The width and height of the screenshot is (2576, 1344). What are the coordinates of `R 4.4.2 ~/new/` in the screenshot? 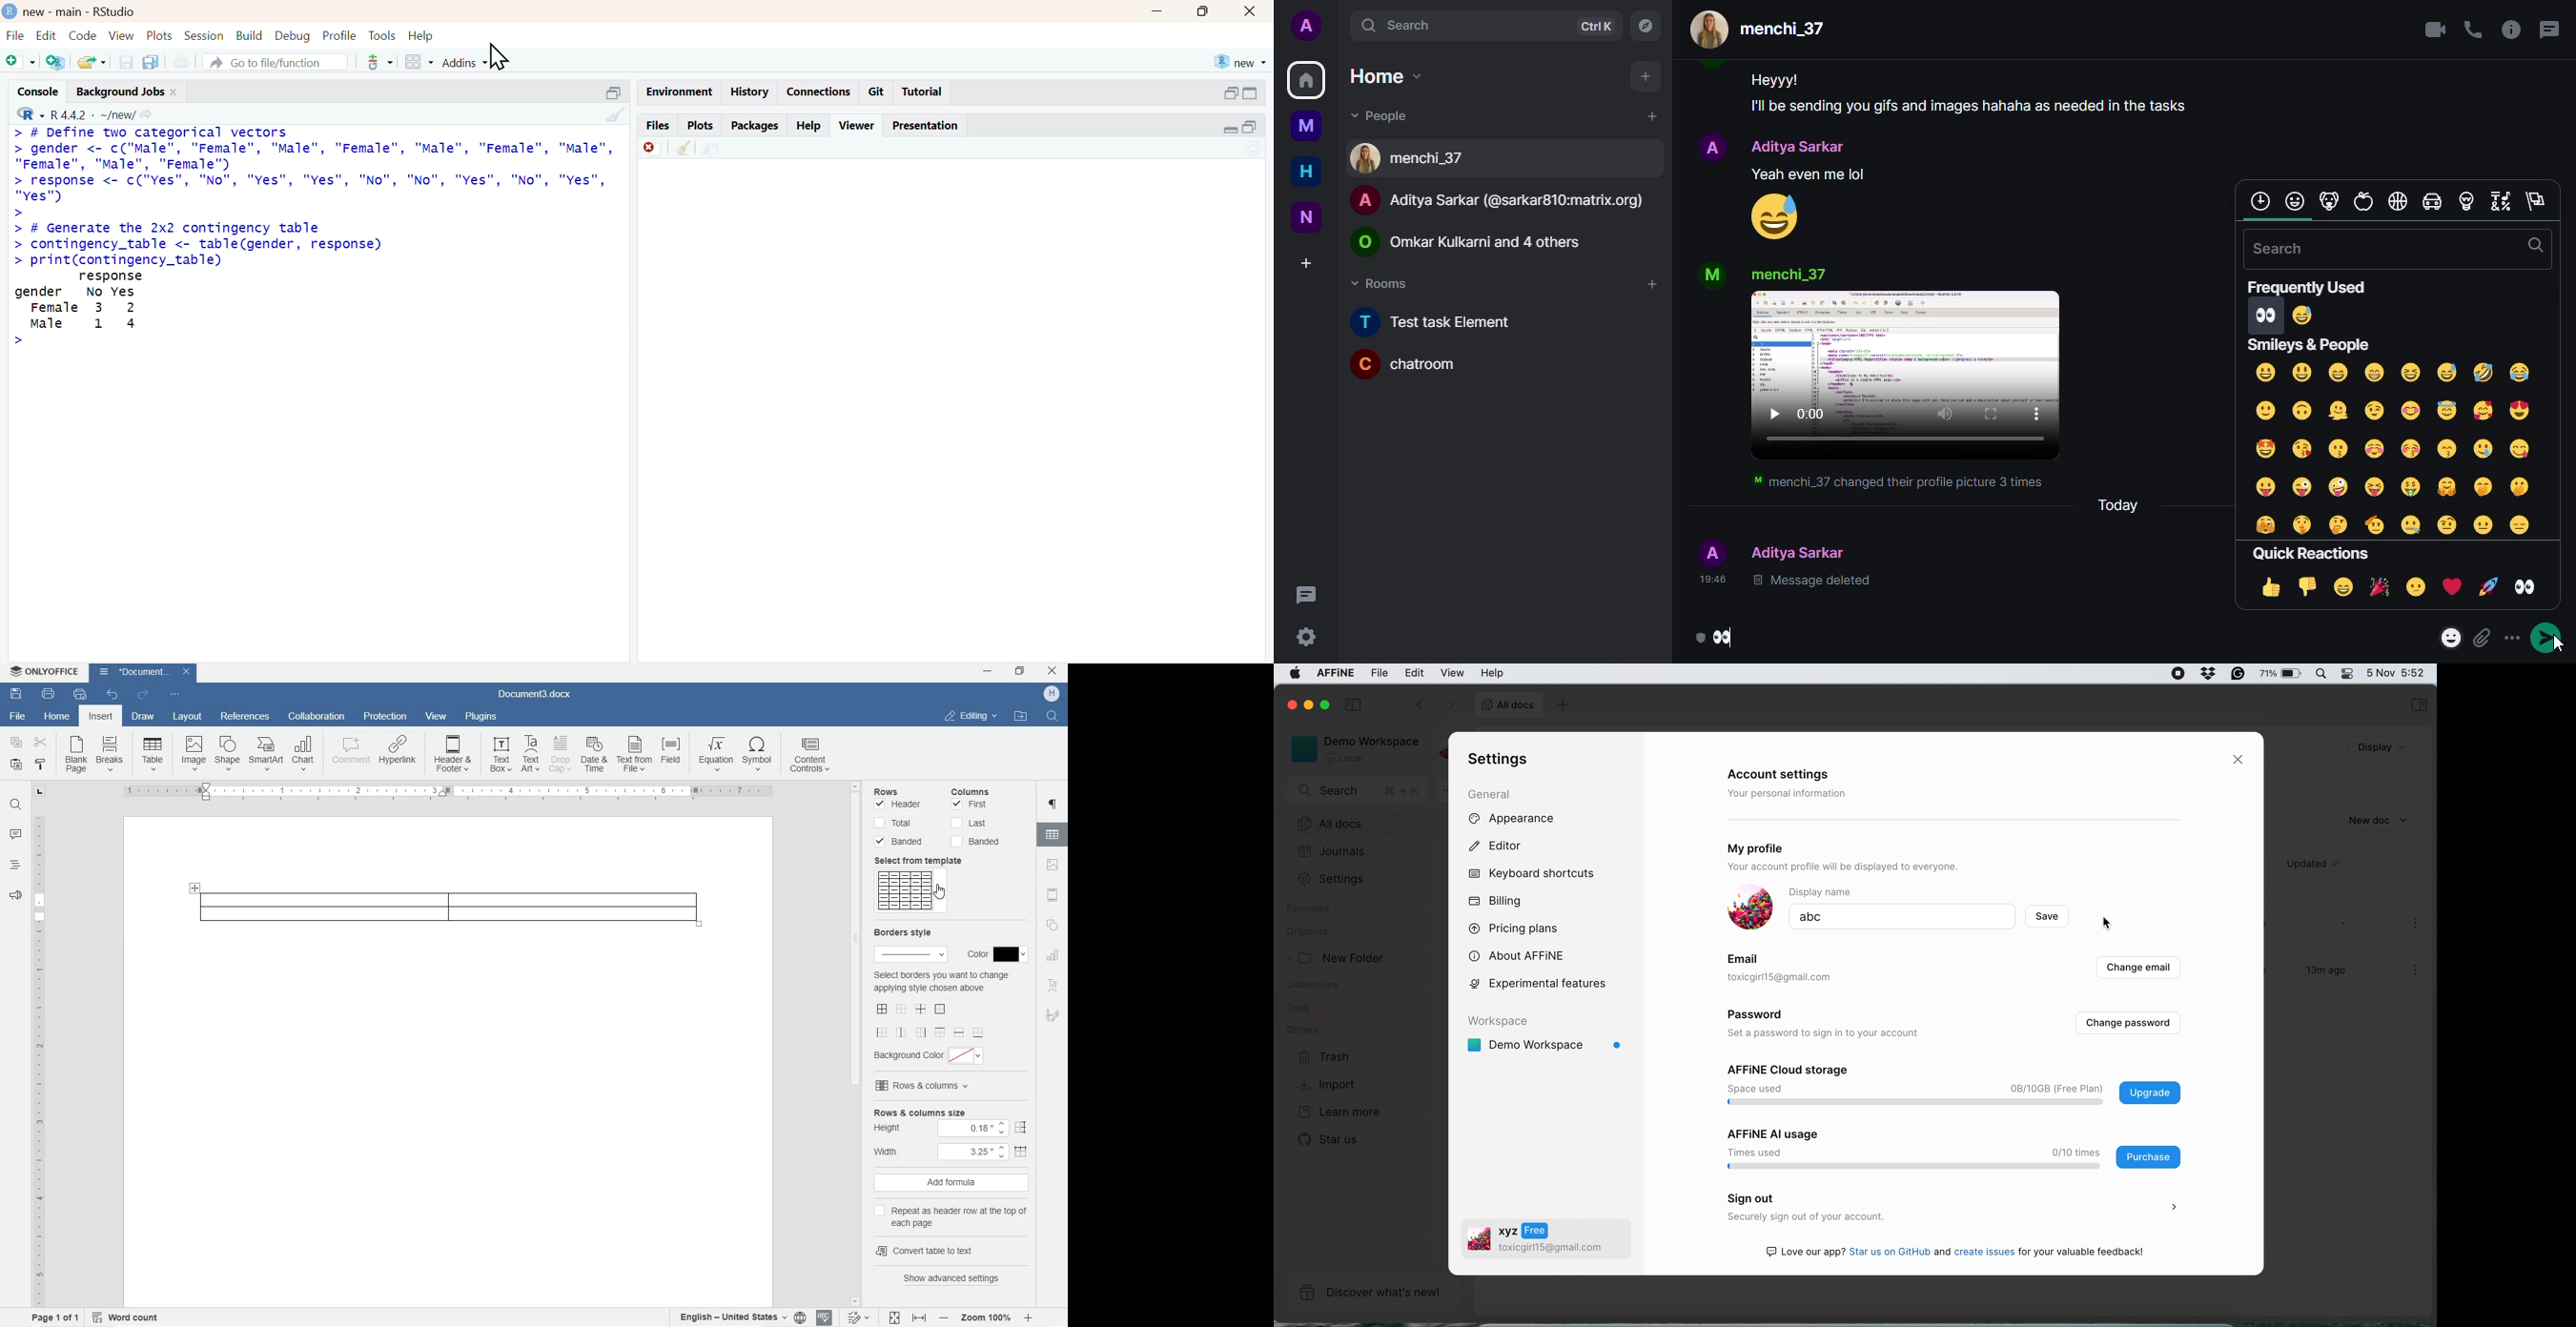 It's located at (94, 115).